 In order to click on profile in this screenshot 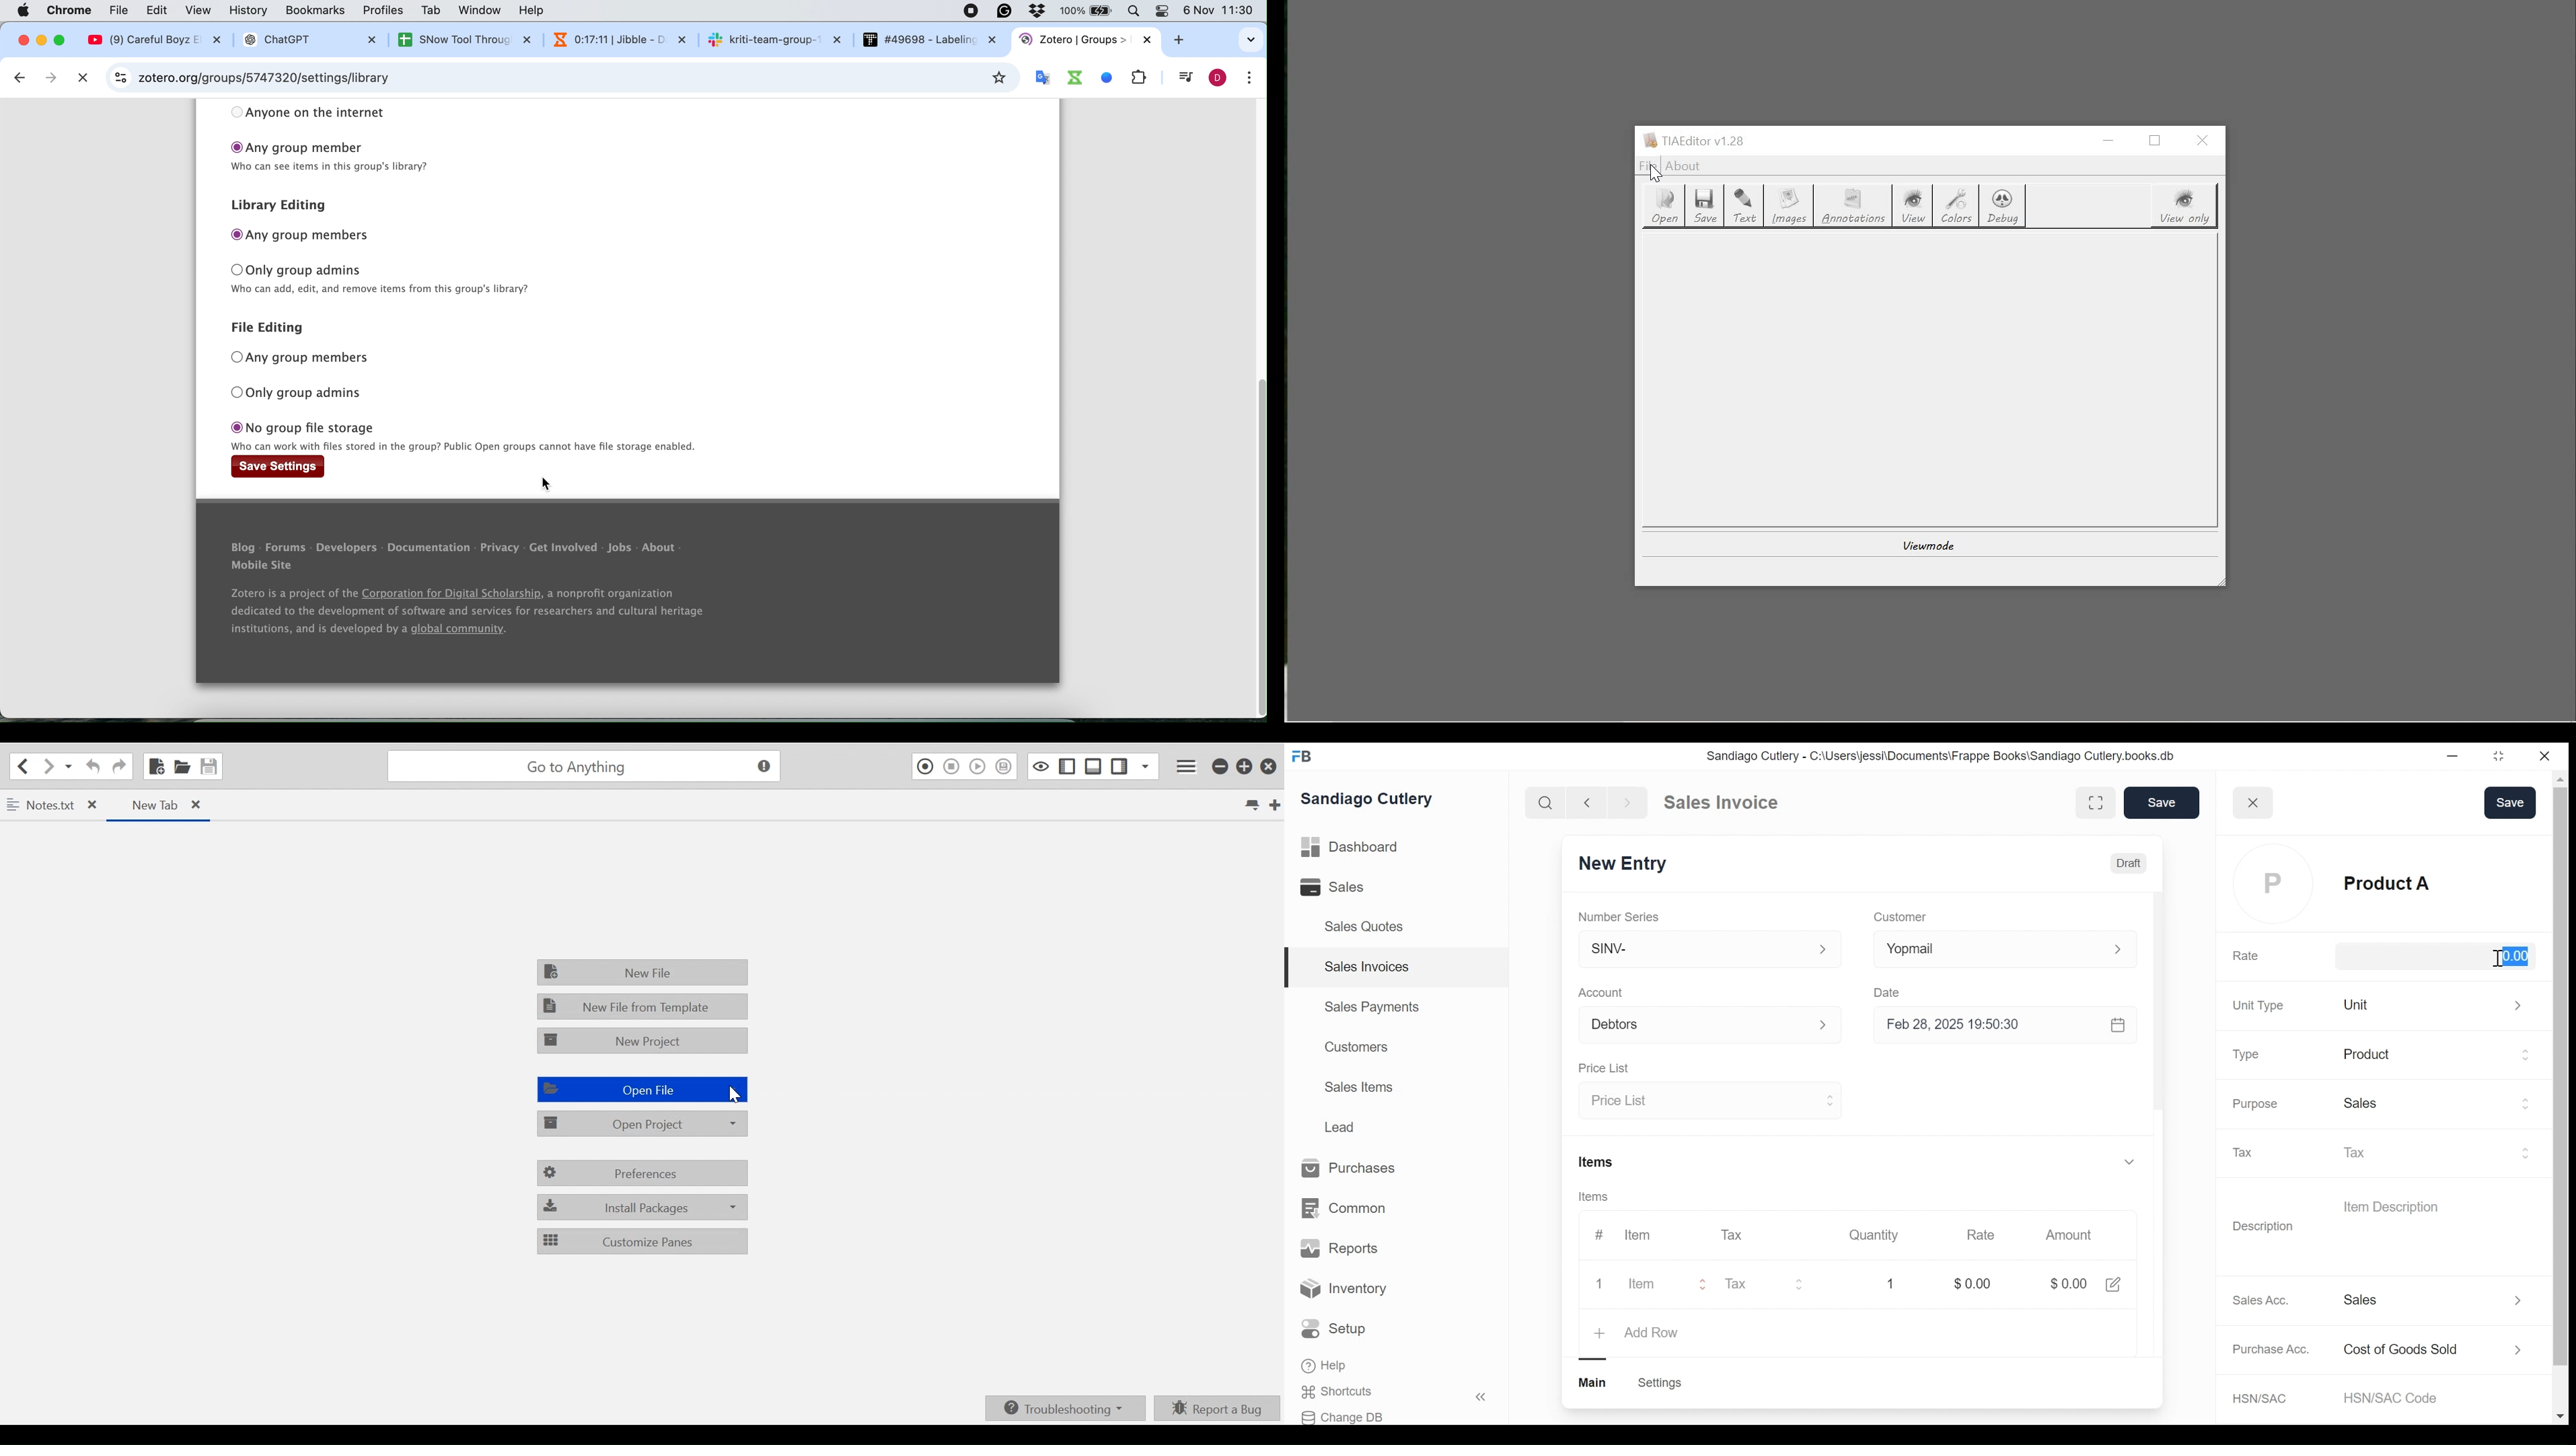, I will do `click(1218, 79)`.